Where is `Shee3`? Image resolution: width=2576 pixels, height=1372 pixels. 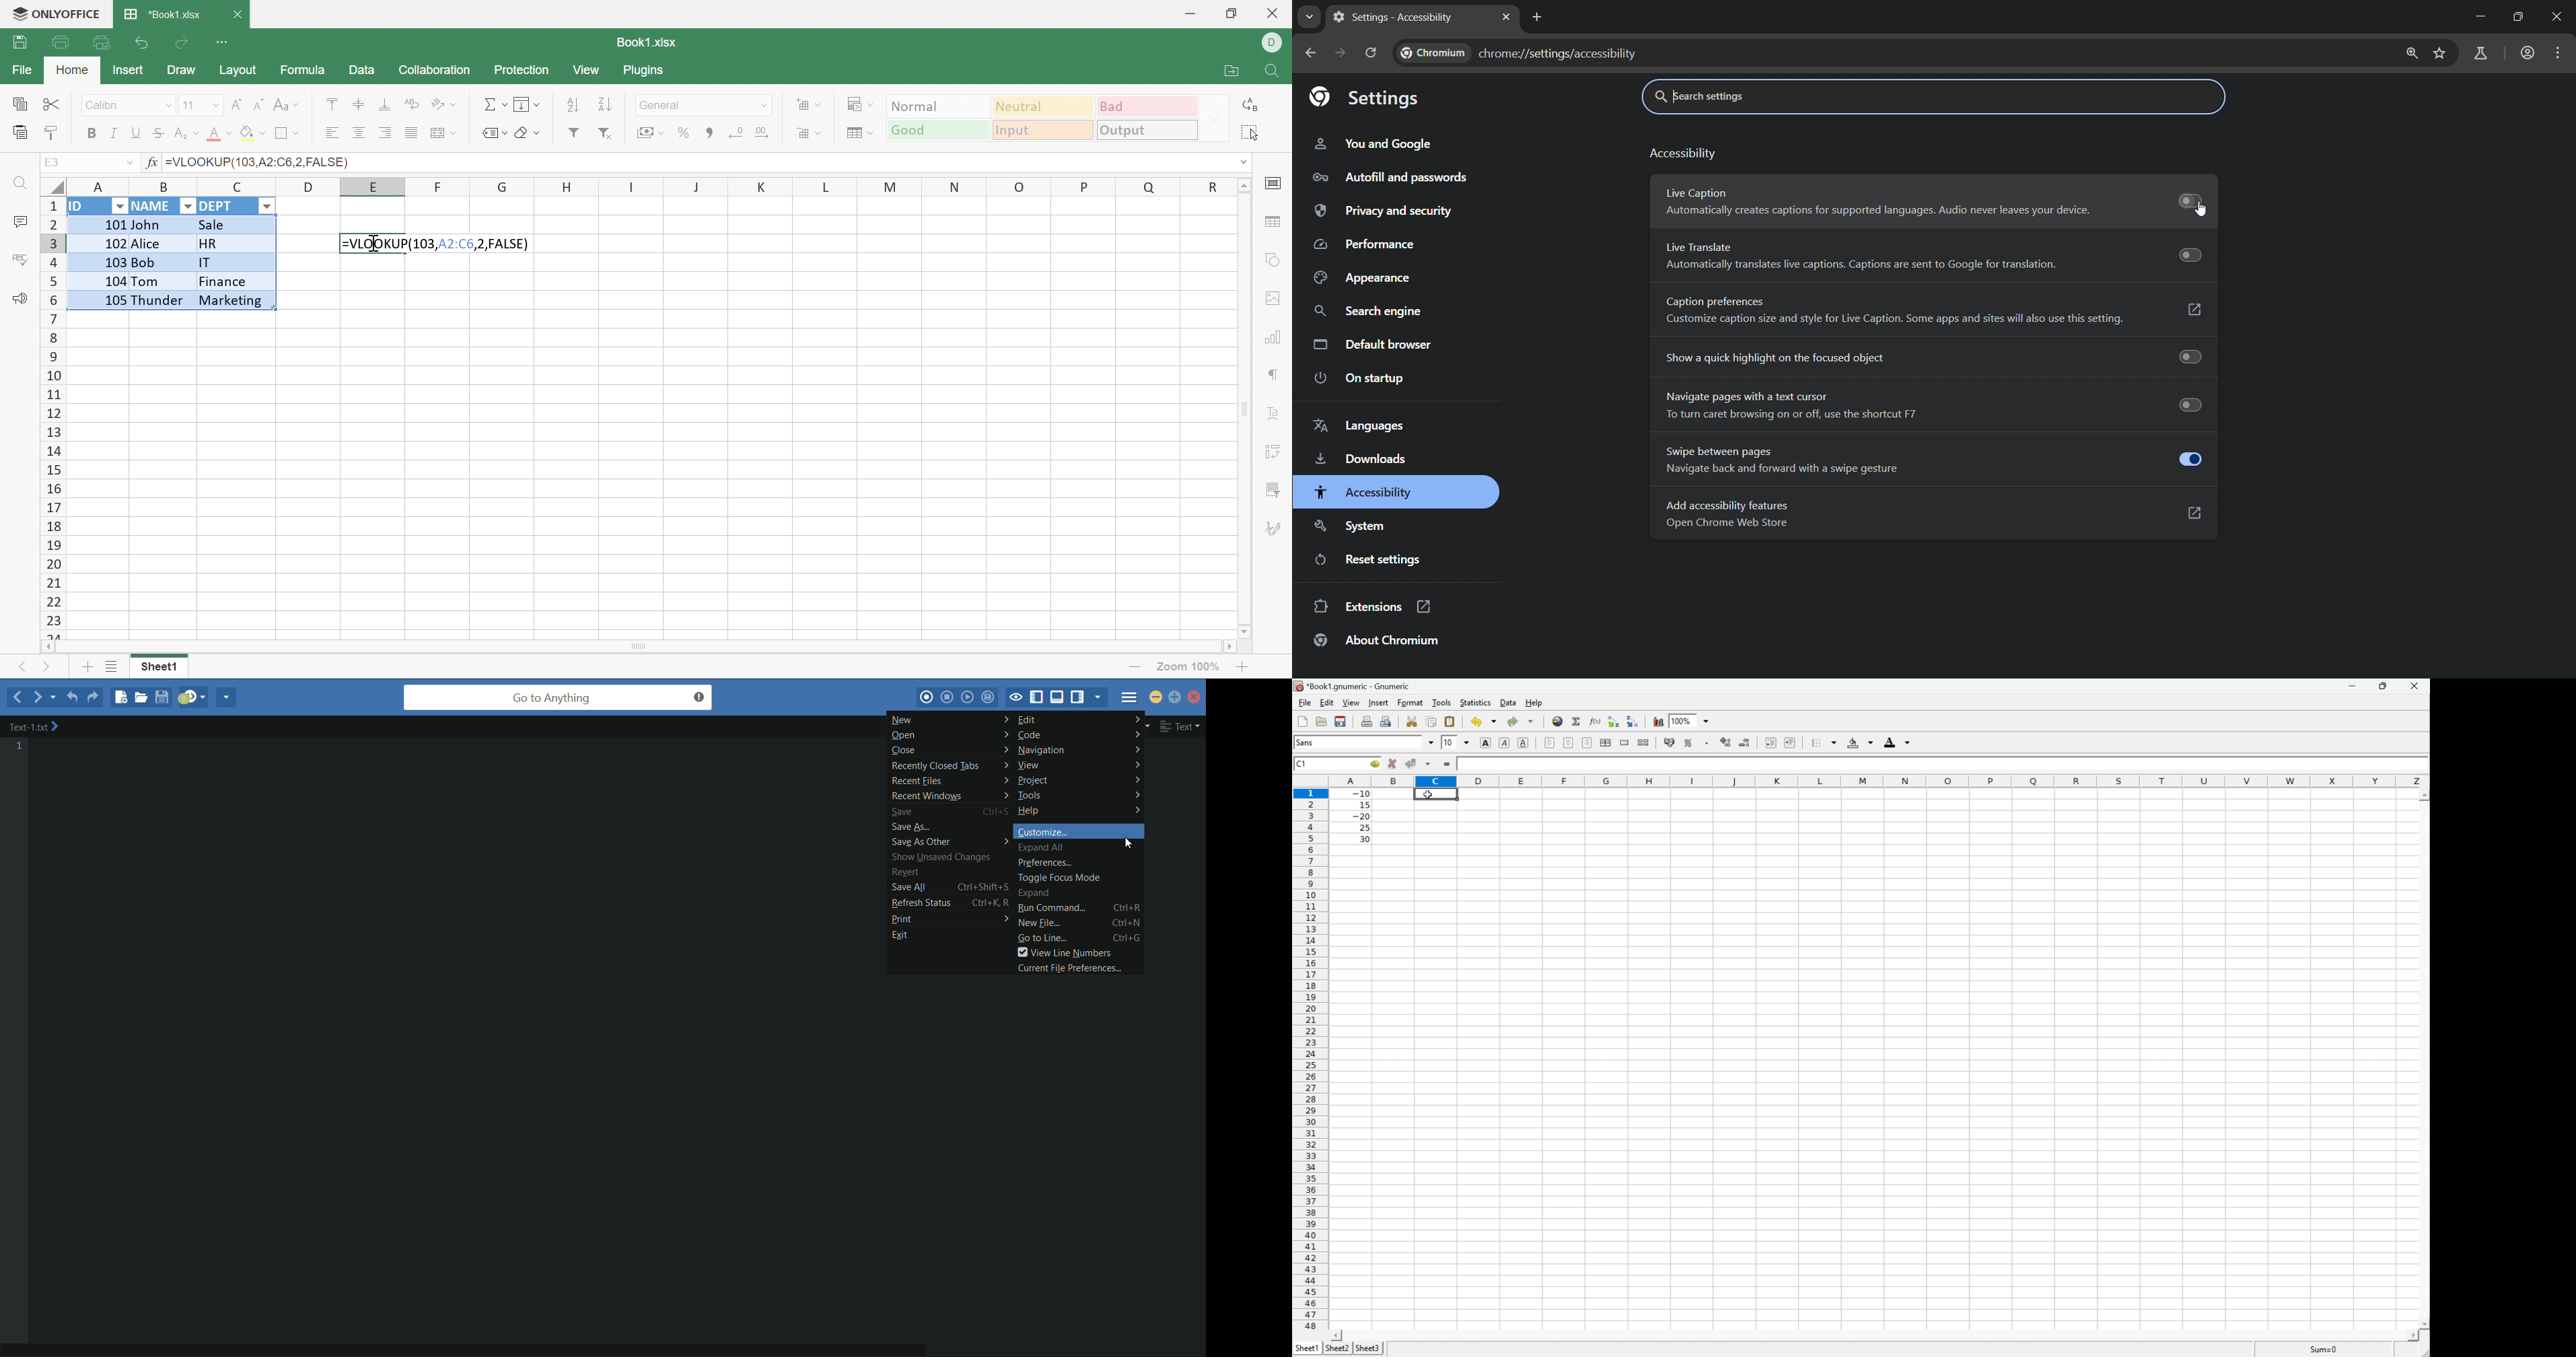 Shee3 is located at coordinates (1368, 1348).